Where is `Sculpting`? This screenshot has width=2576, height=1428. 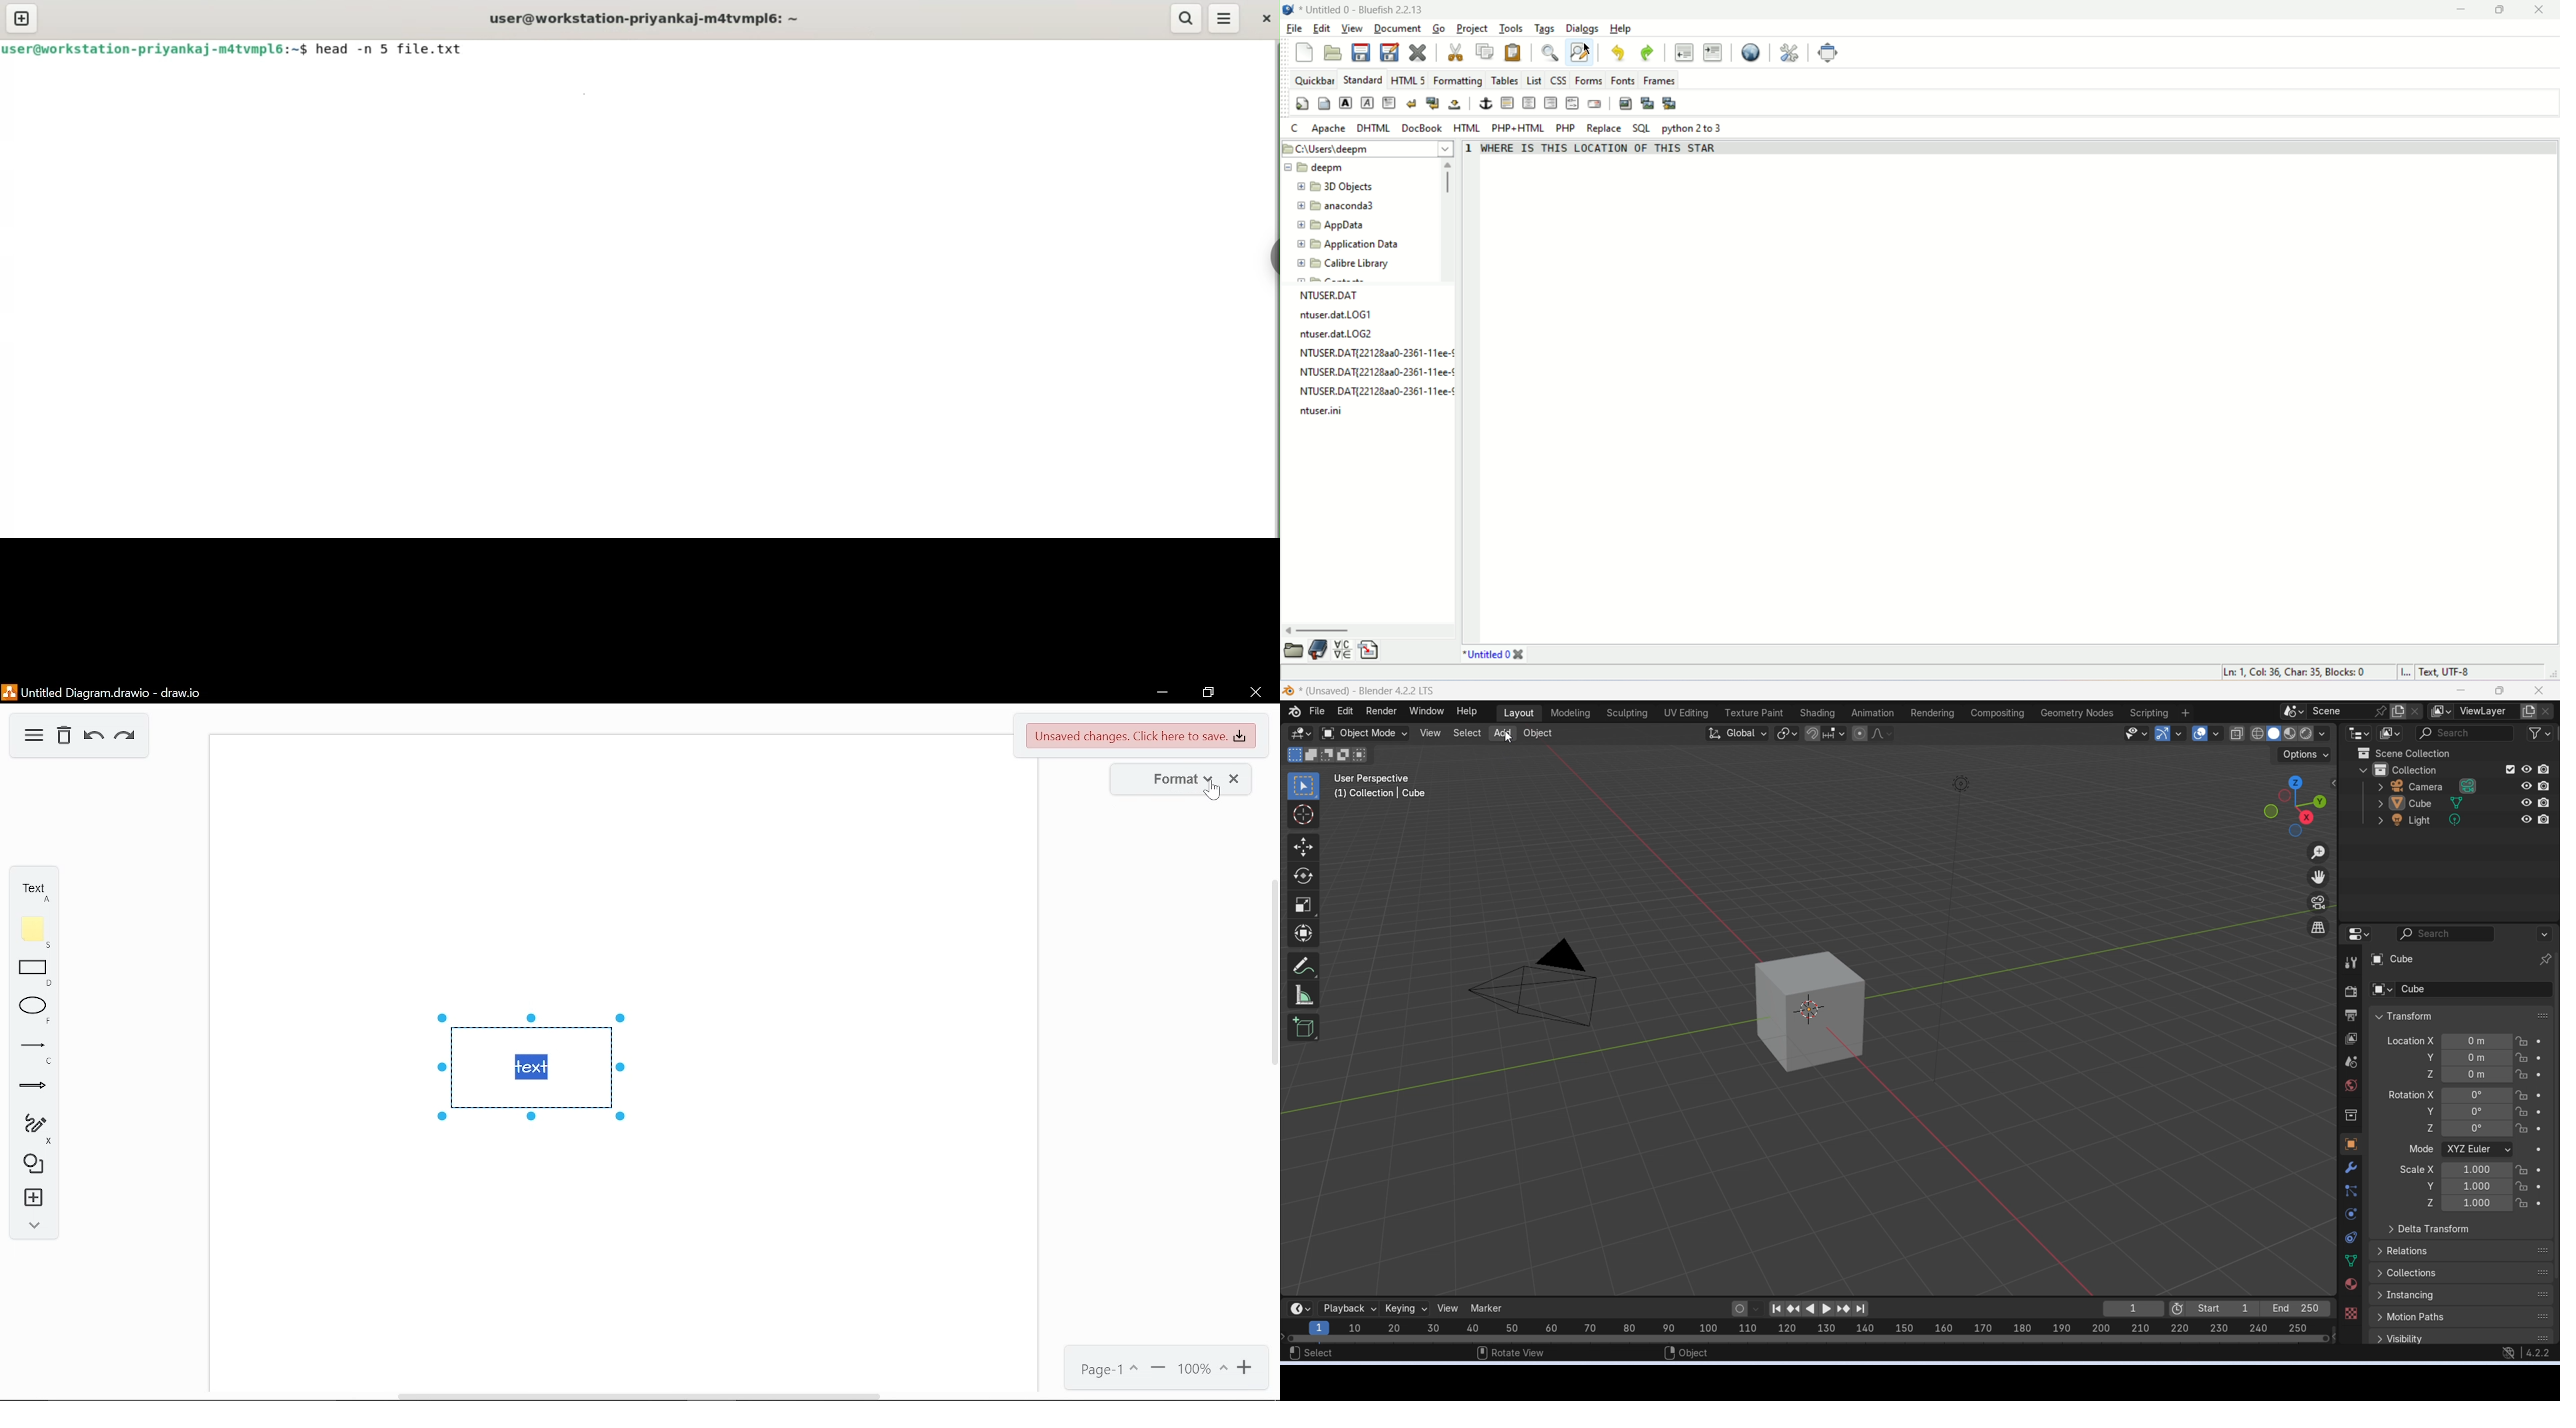
Sculpting is located at coordinates (1627, 714).